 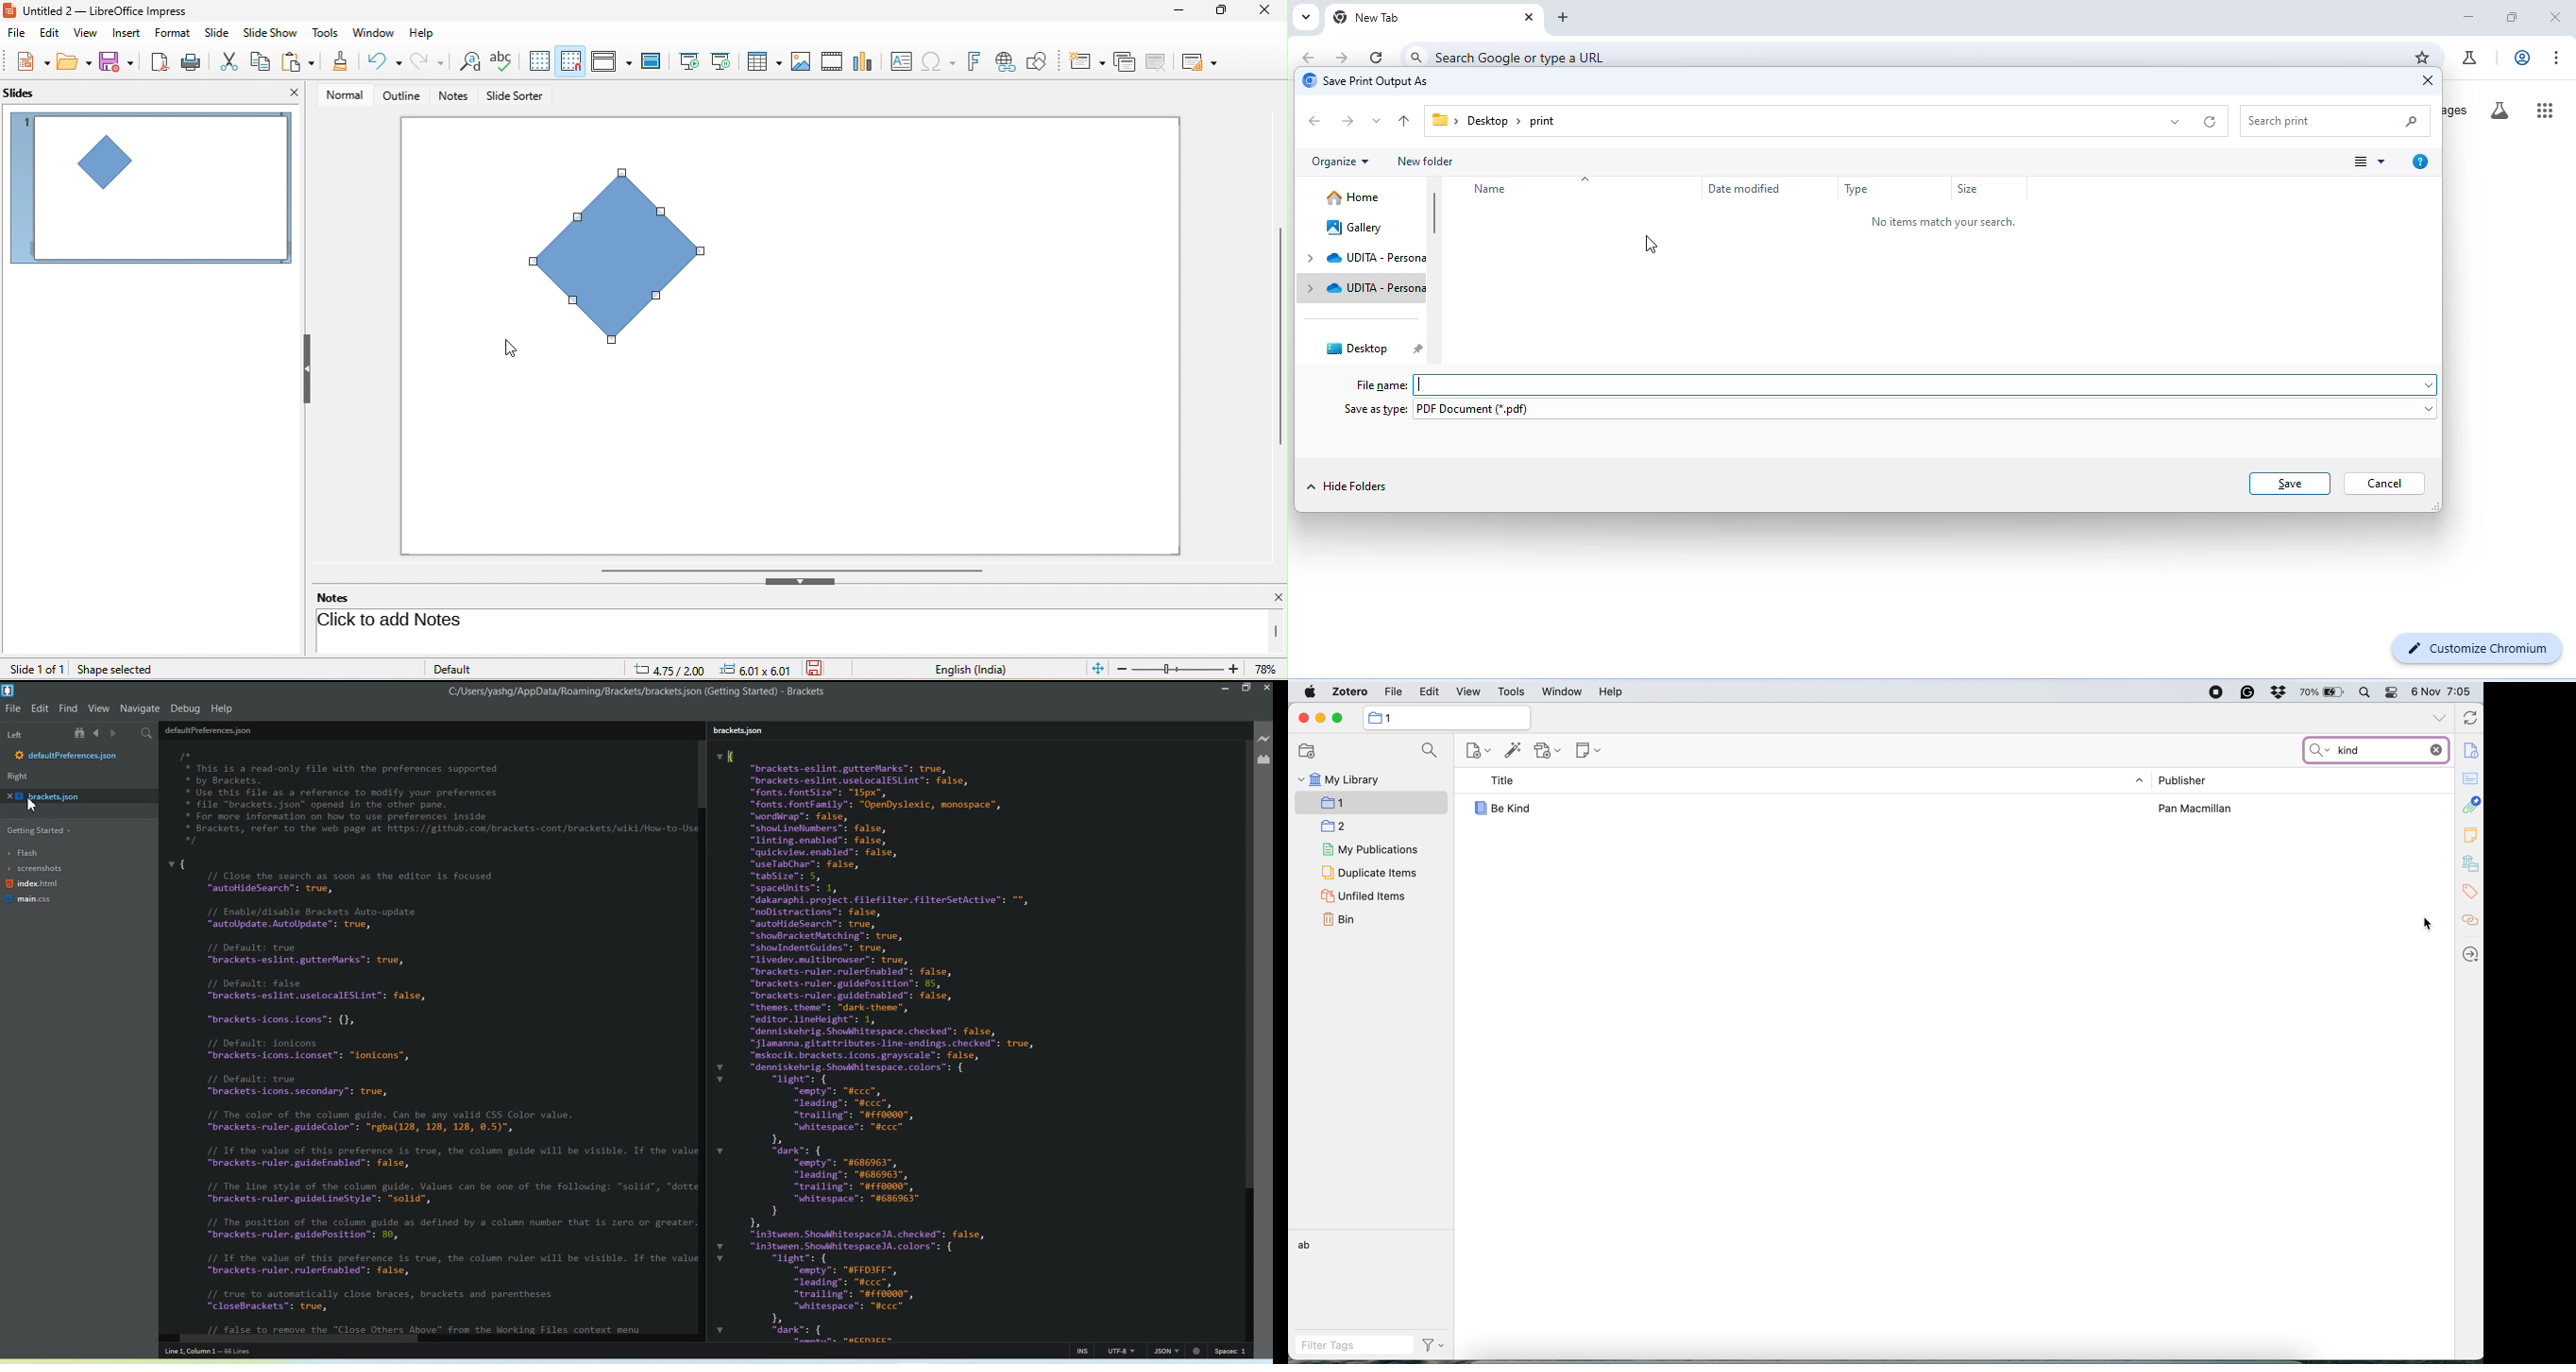 What do you see at coordinates (221, 33) in the screenshot?
I see `side` at bounding box center [221, 33].